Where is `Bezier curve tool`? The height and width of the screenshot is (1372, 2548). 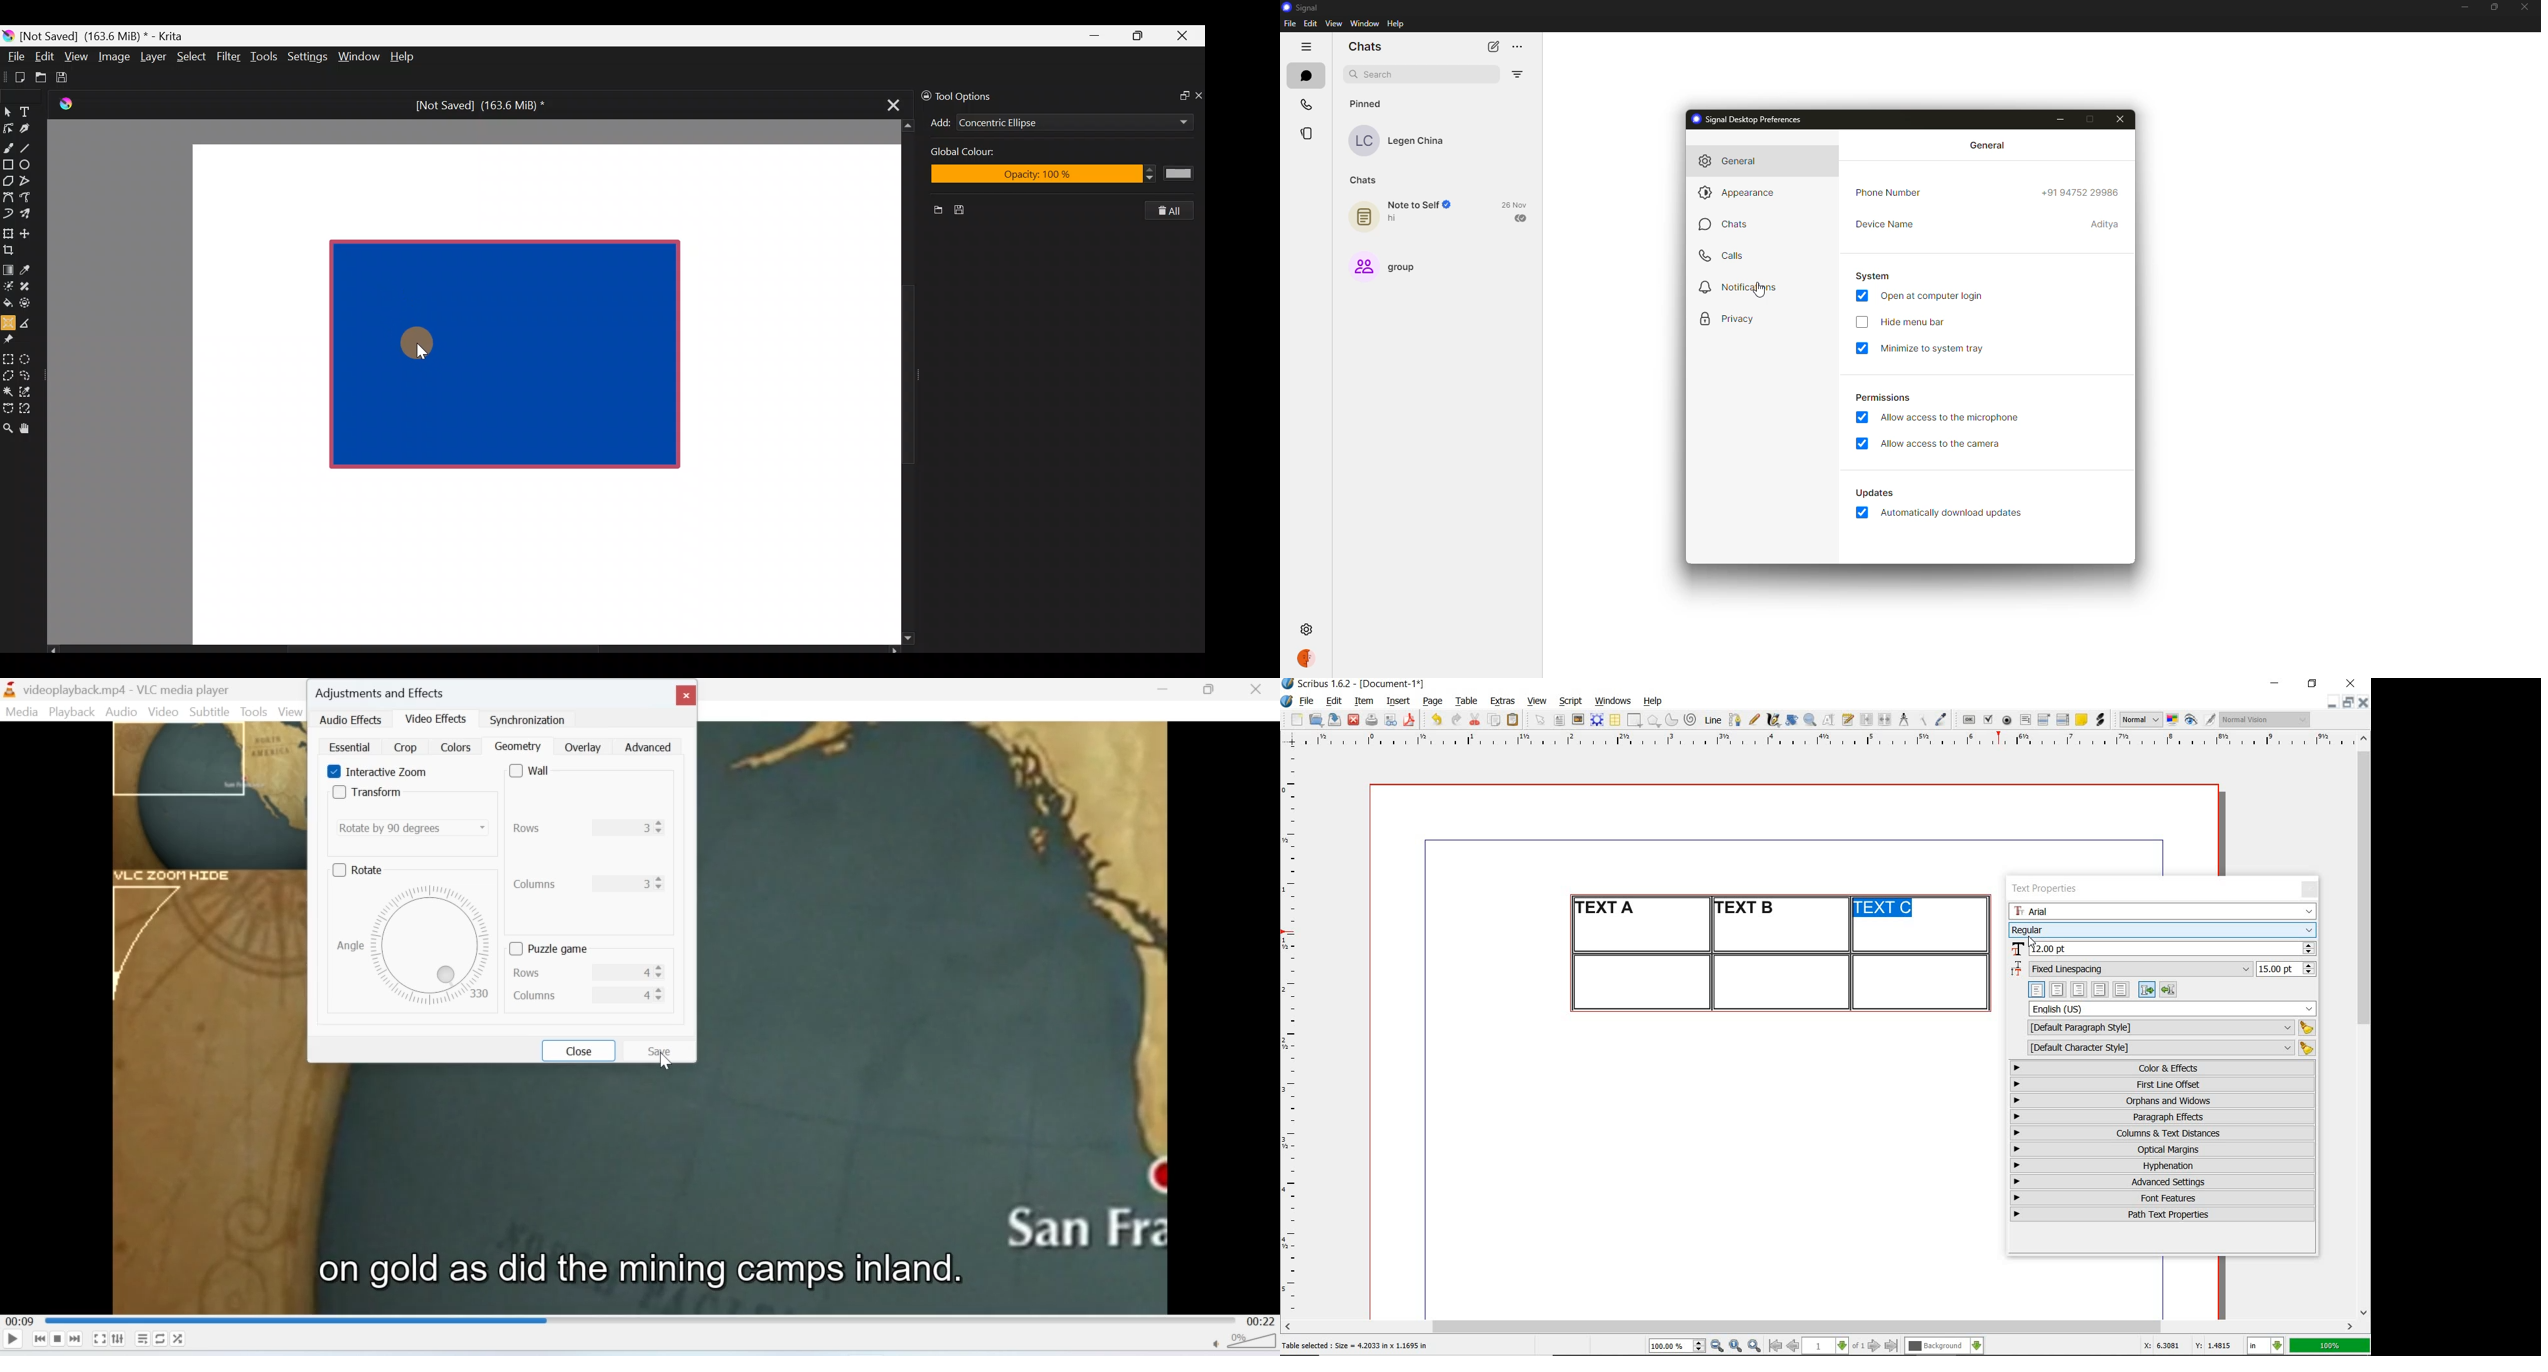 Bezier curve tool is located at coordinates (8, 198).